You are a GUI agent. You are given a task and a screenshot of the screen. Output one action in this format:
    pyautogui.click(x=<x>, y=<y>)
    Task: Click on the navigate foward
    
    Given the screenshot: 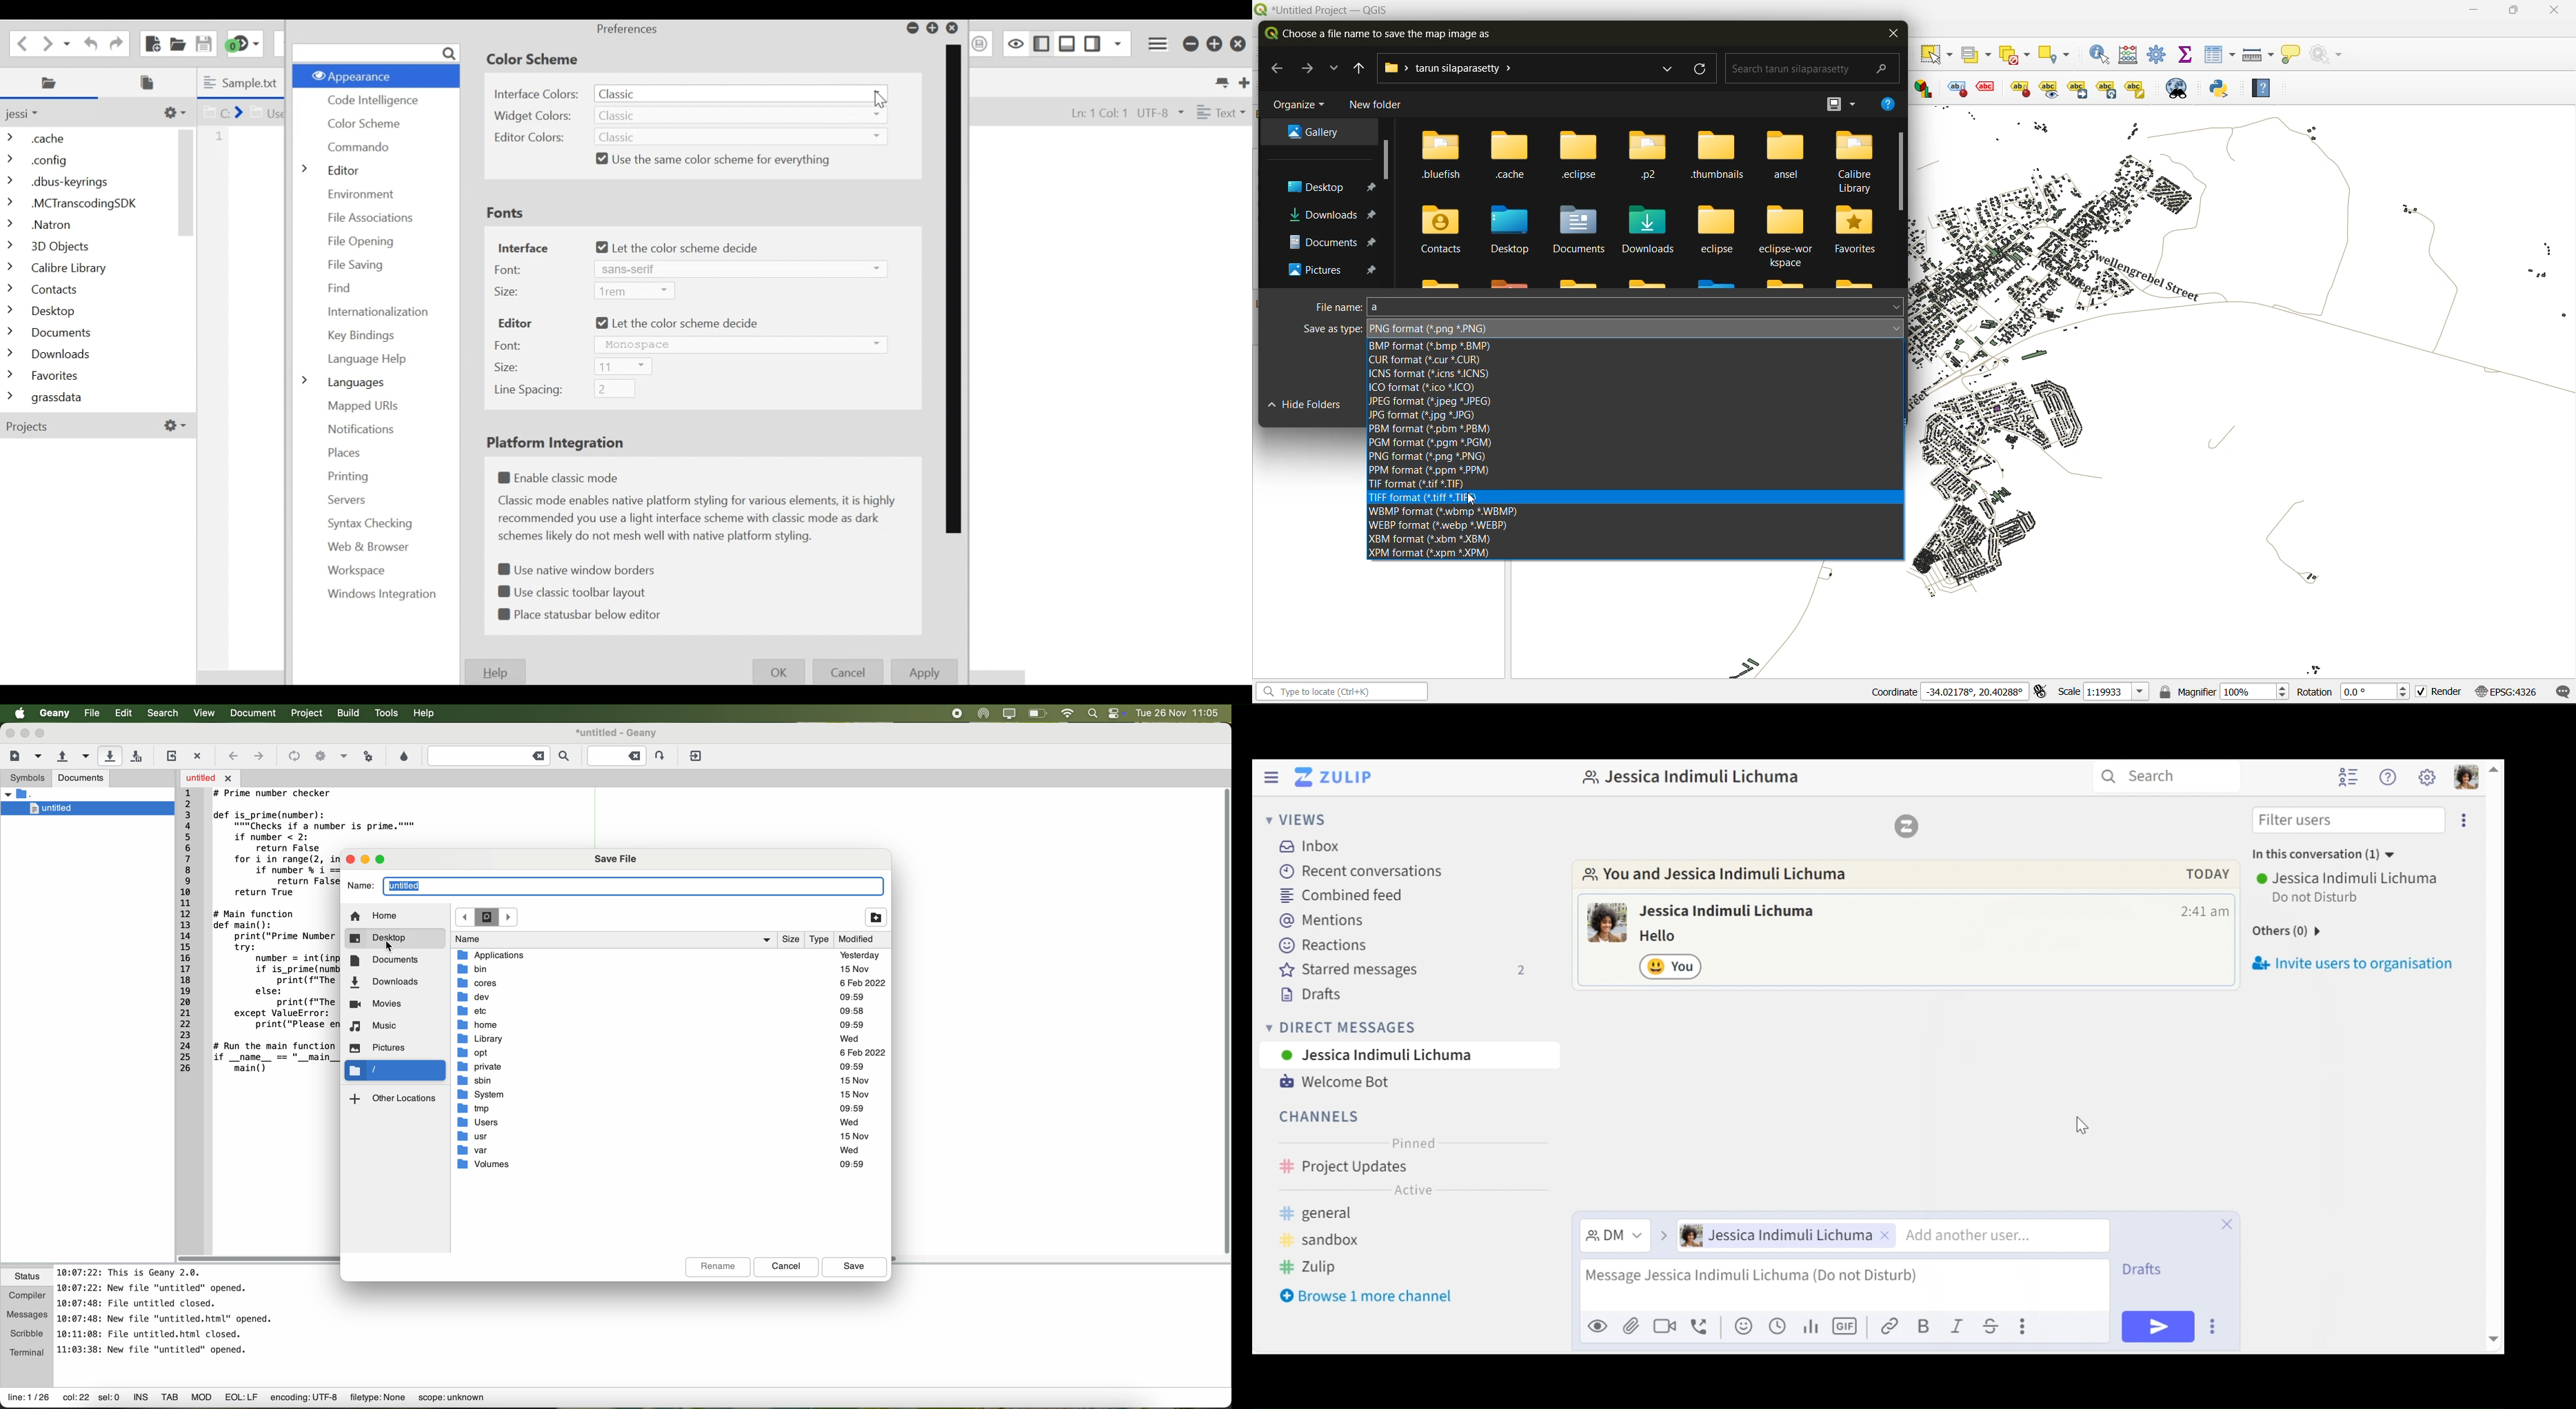 What is the action you would take?
    pyautogui.click(x=509, y=917)
    